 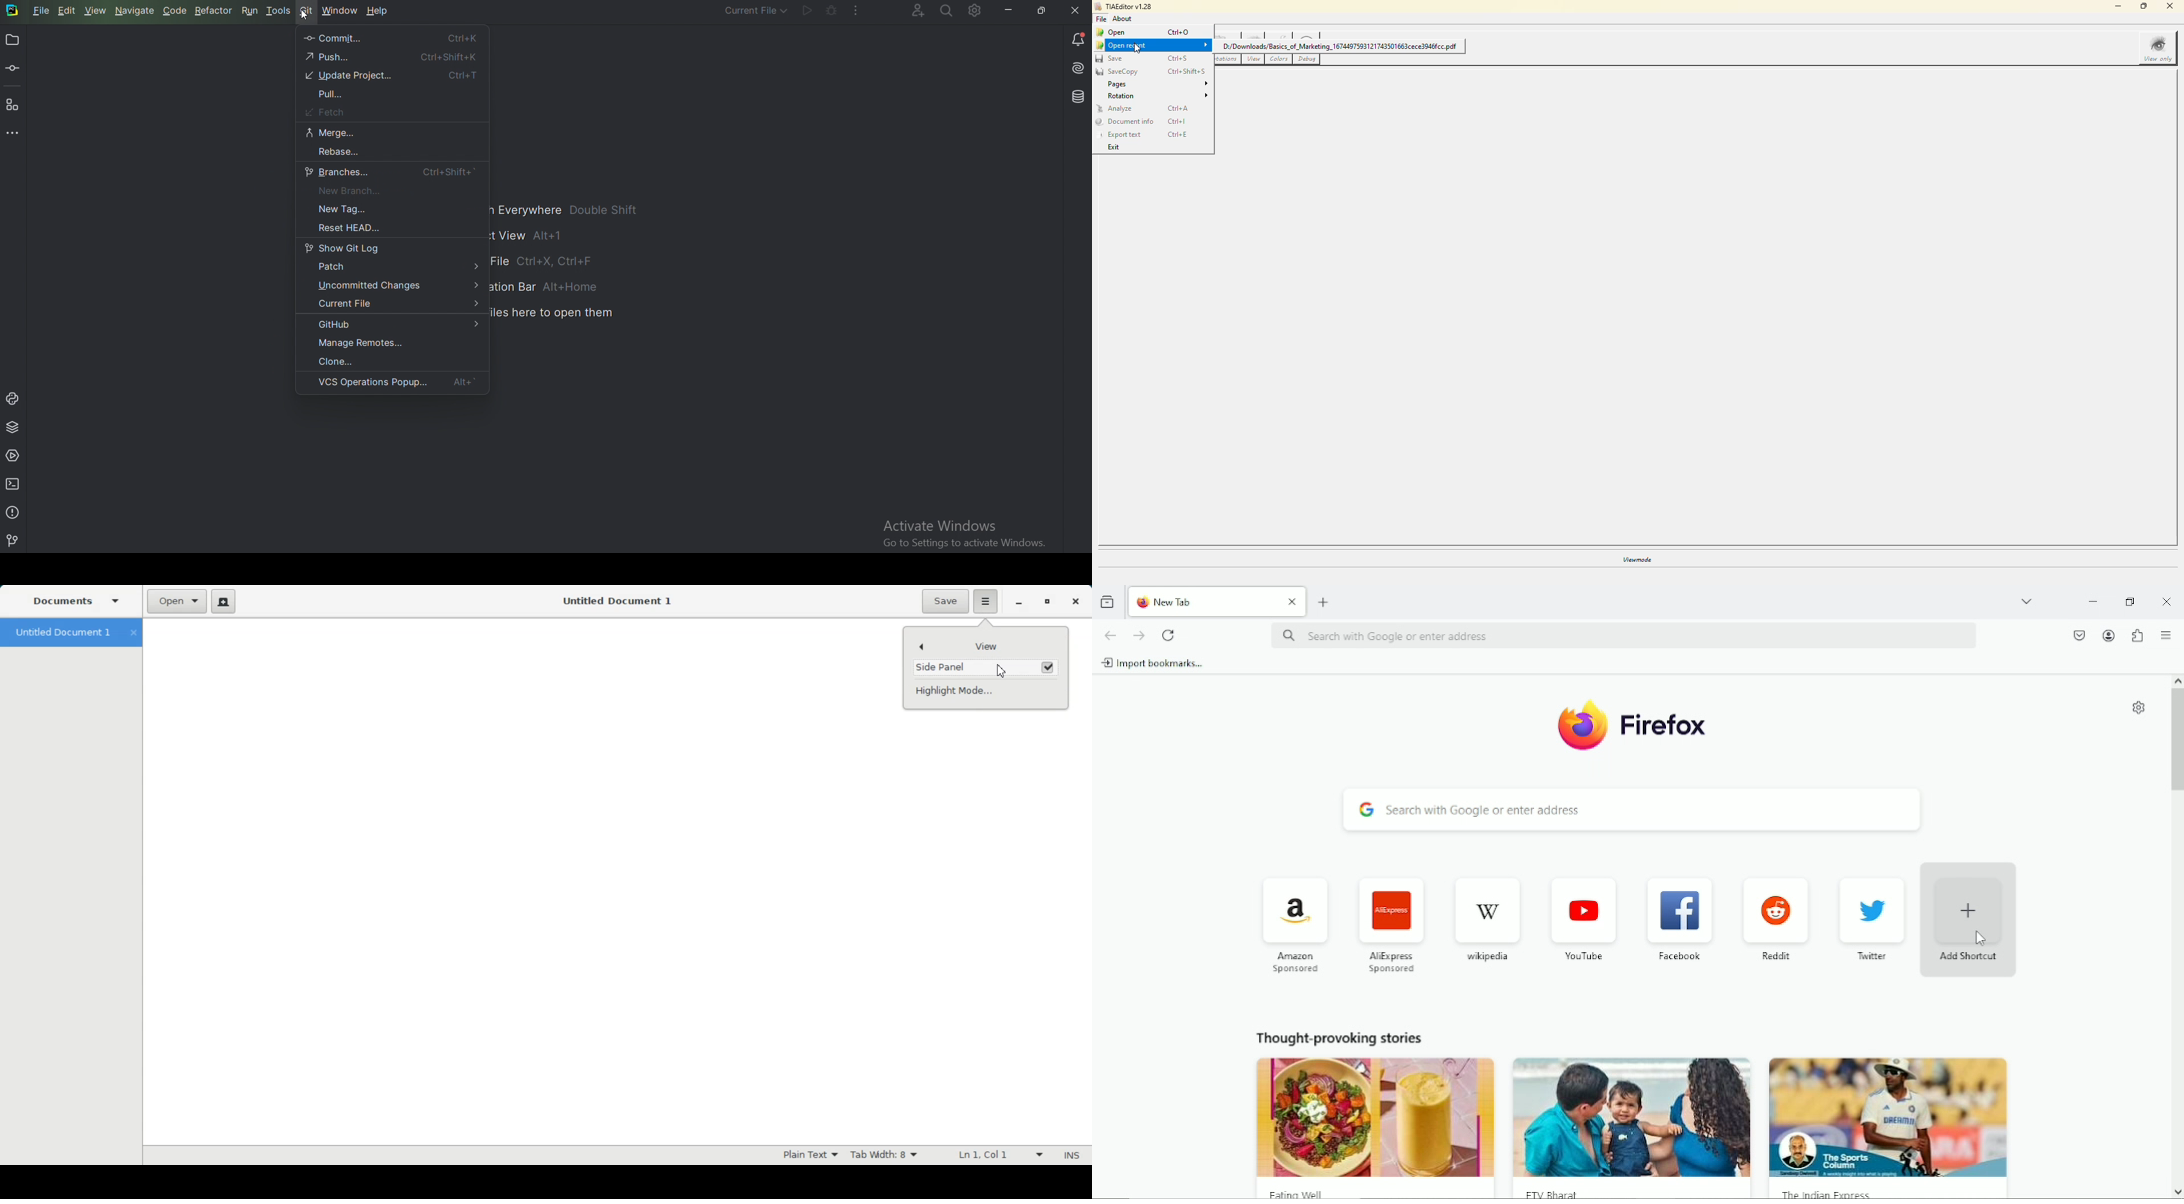 What do you see at coordinates (1981, 939) in the screenshot?
I see `Cursor Position` at bounding box center [1981, 939].